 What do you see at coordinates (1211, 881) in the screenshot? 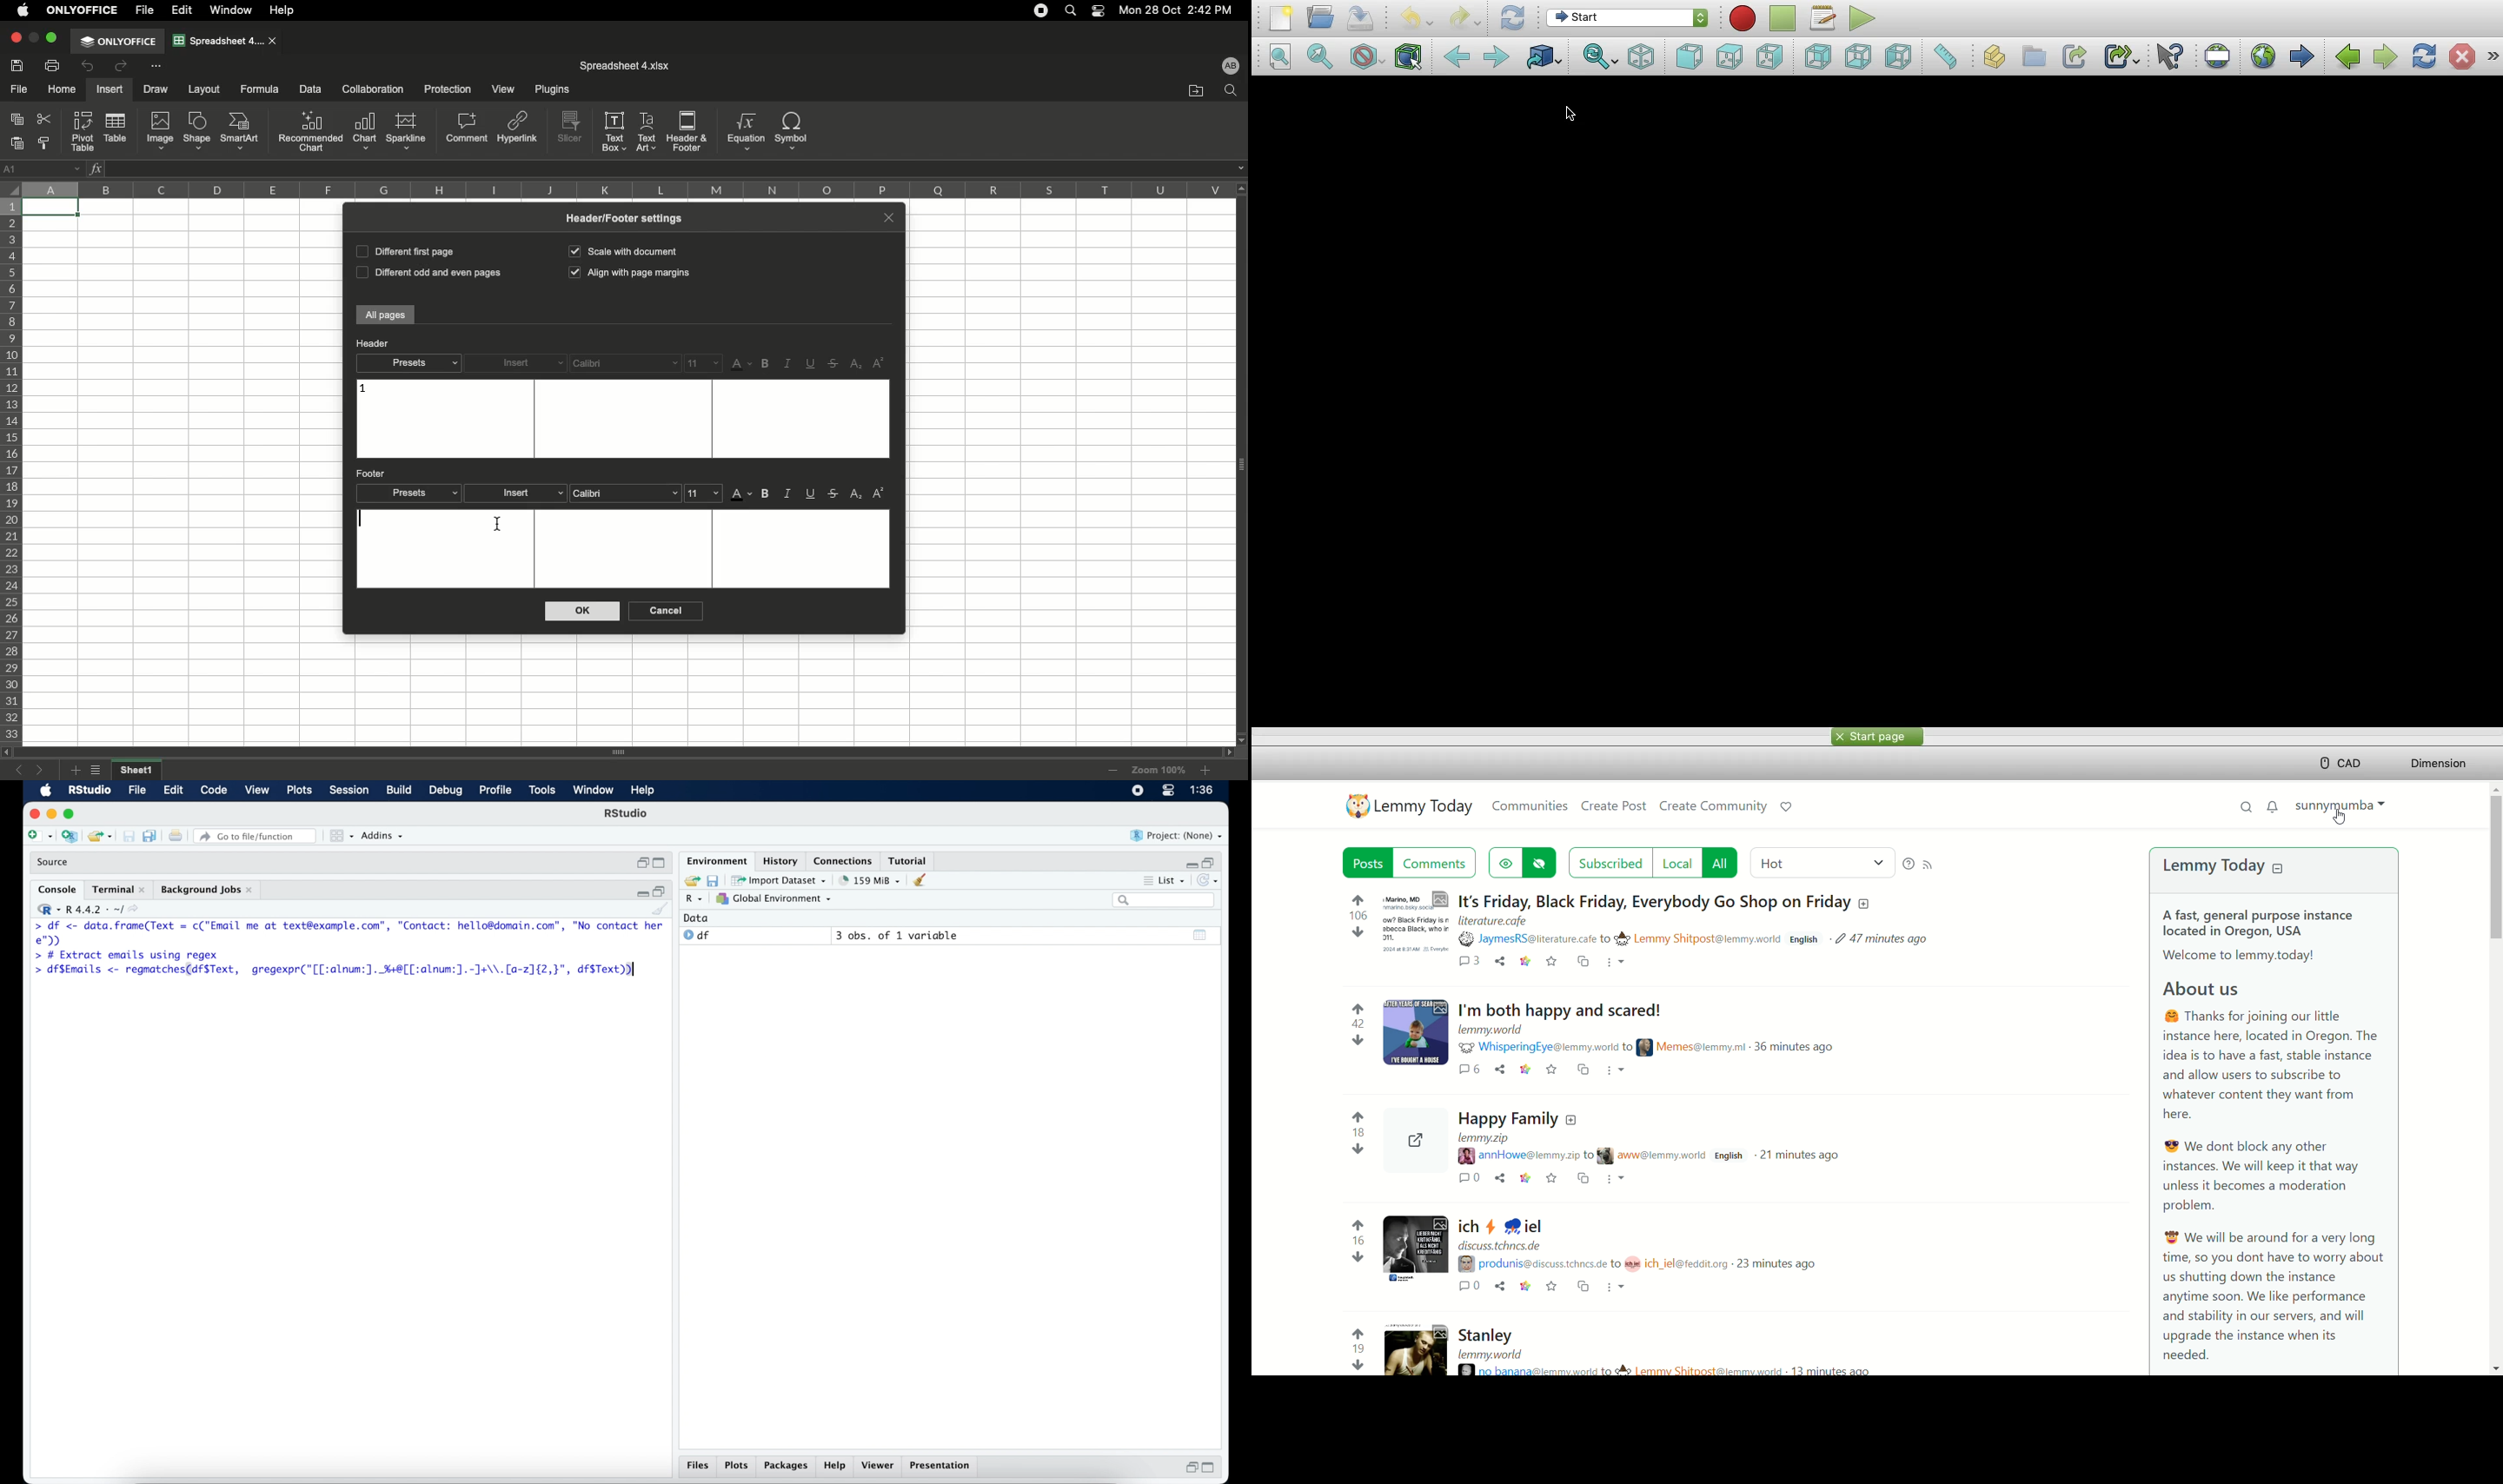
I see `refresh` at bounding box center [1211, 881].